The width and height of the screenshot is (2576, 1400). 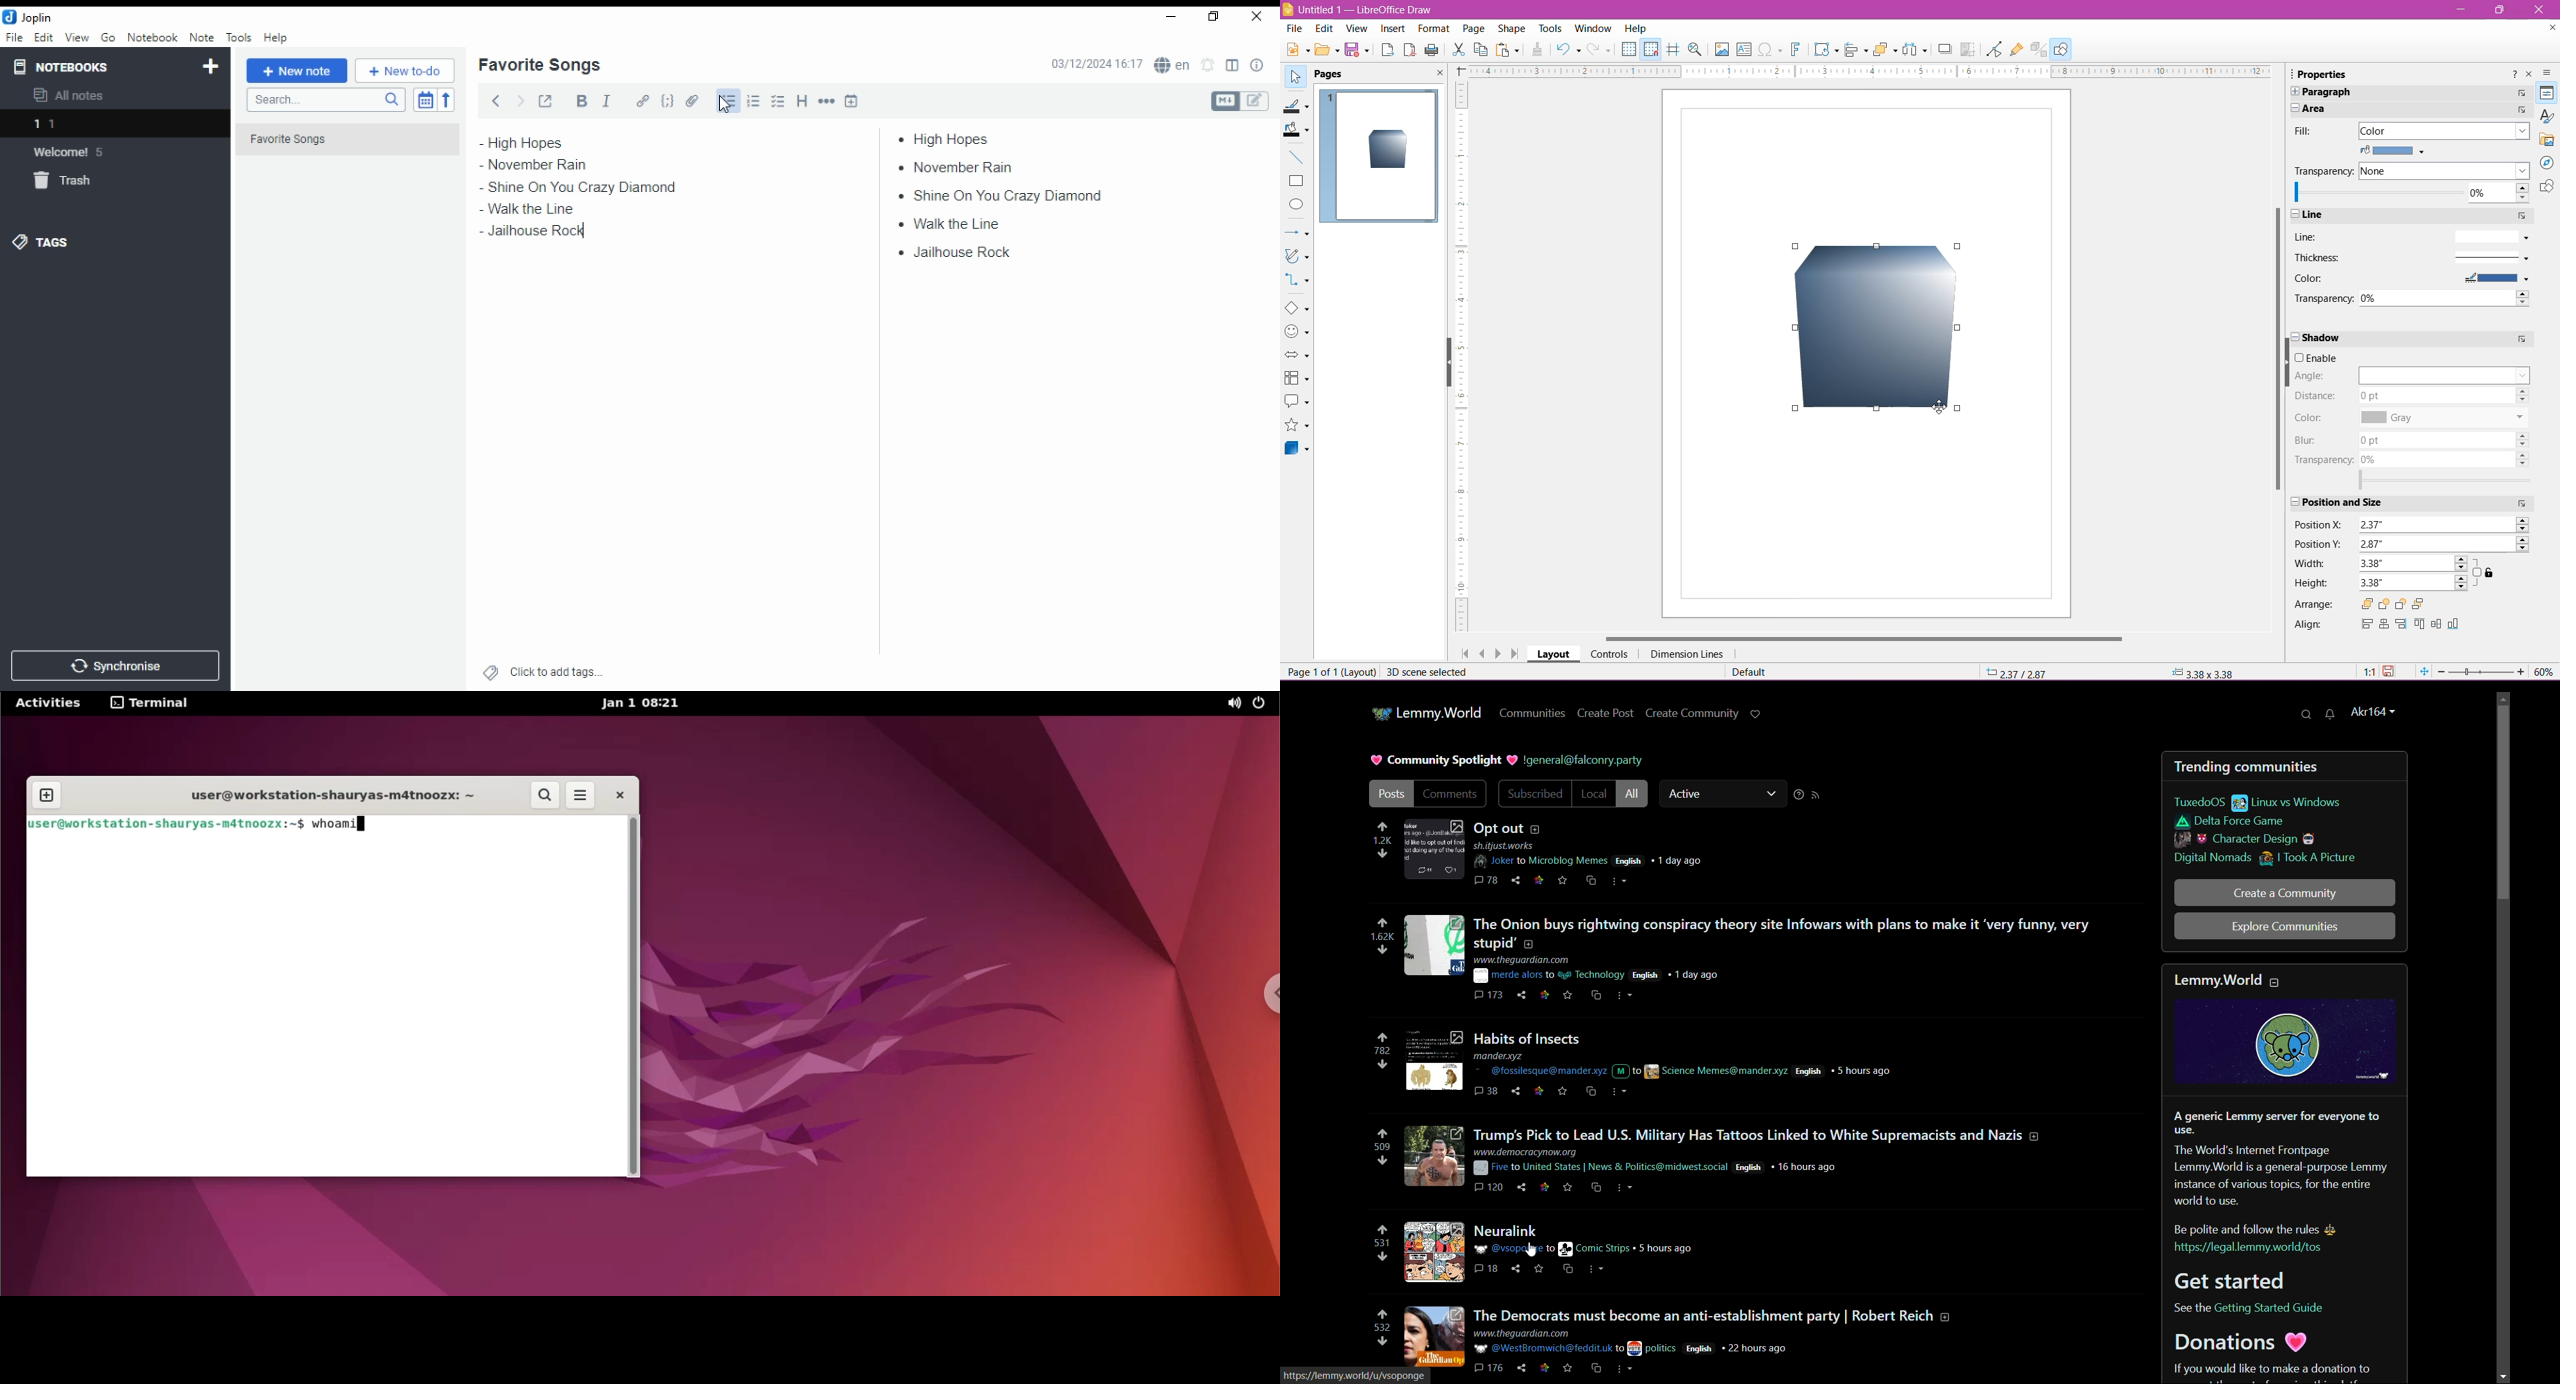 What do you see at coordinates (531, 234) in the screenshot?
I see `jailhouse rock` at bounding box center [531, 234].